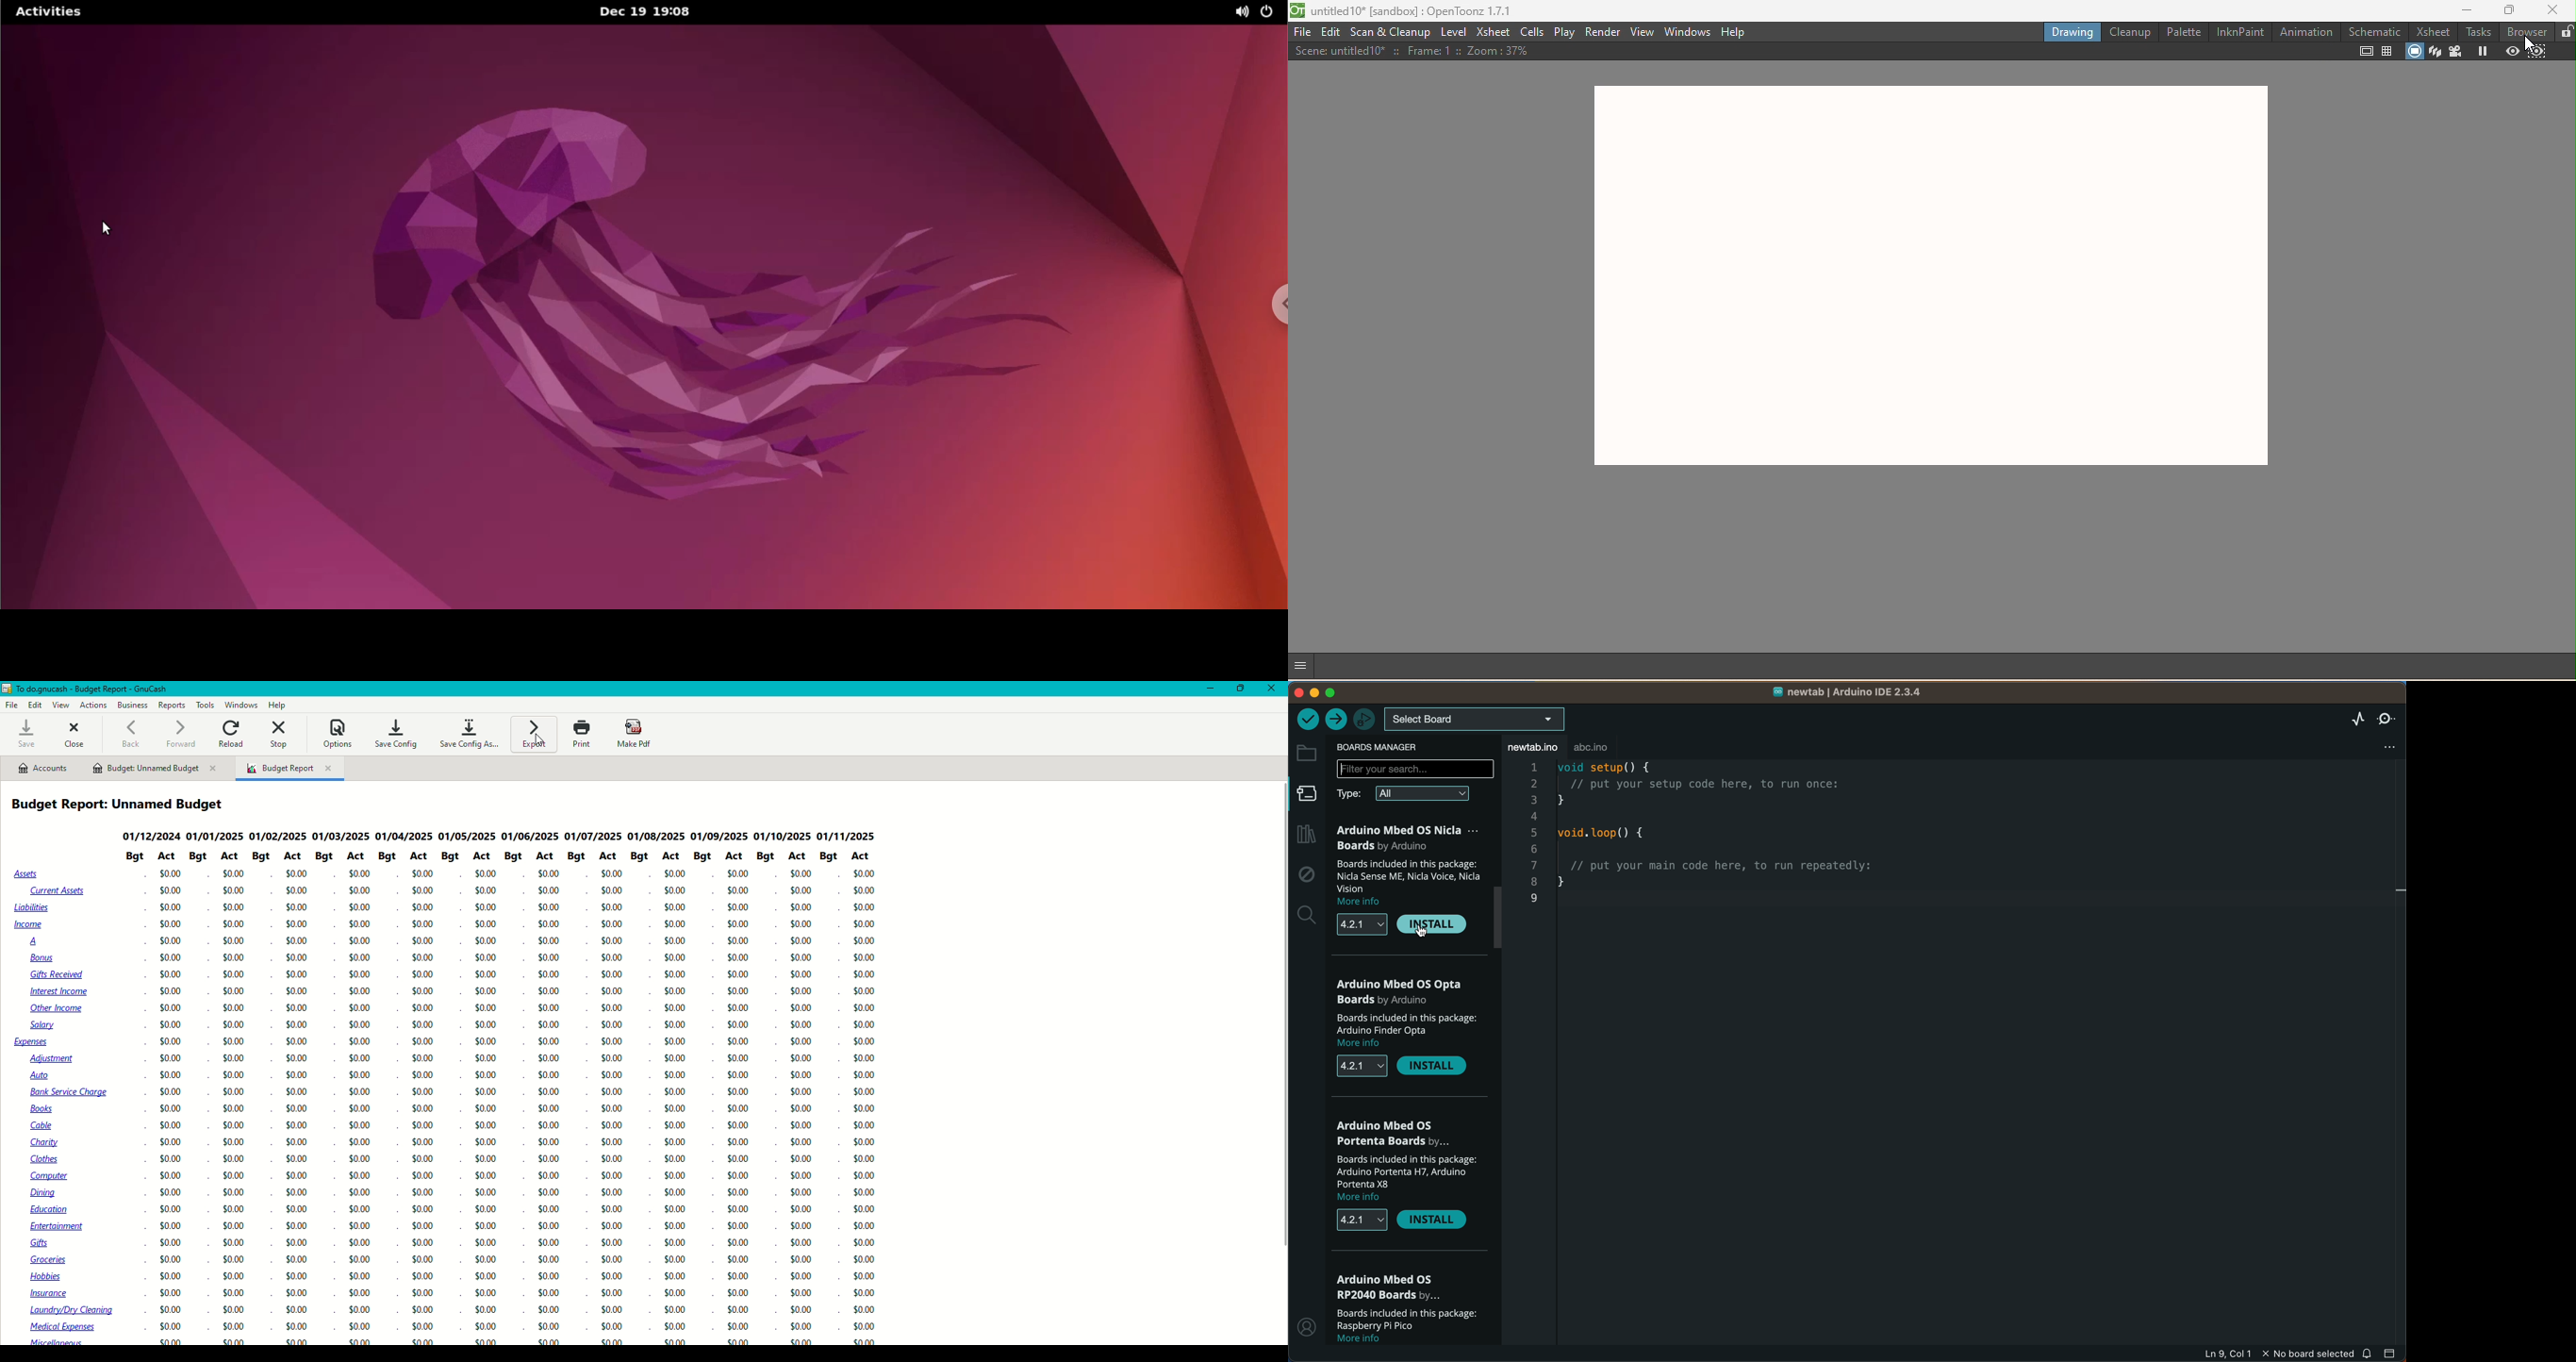  Describe the element at coordinates (170, 959) in the screenshot. I see `0.00` at that location.